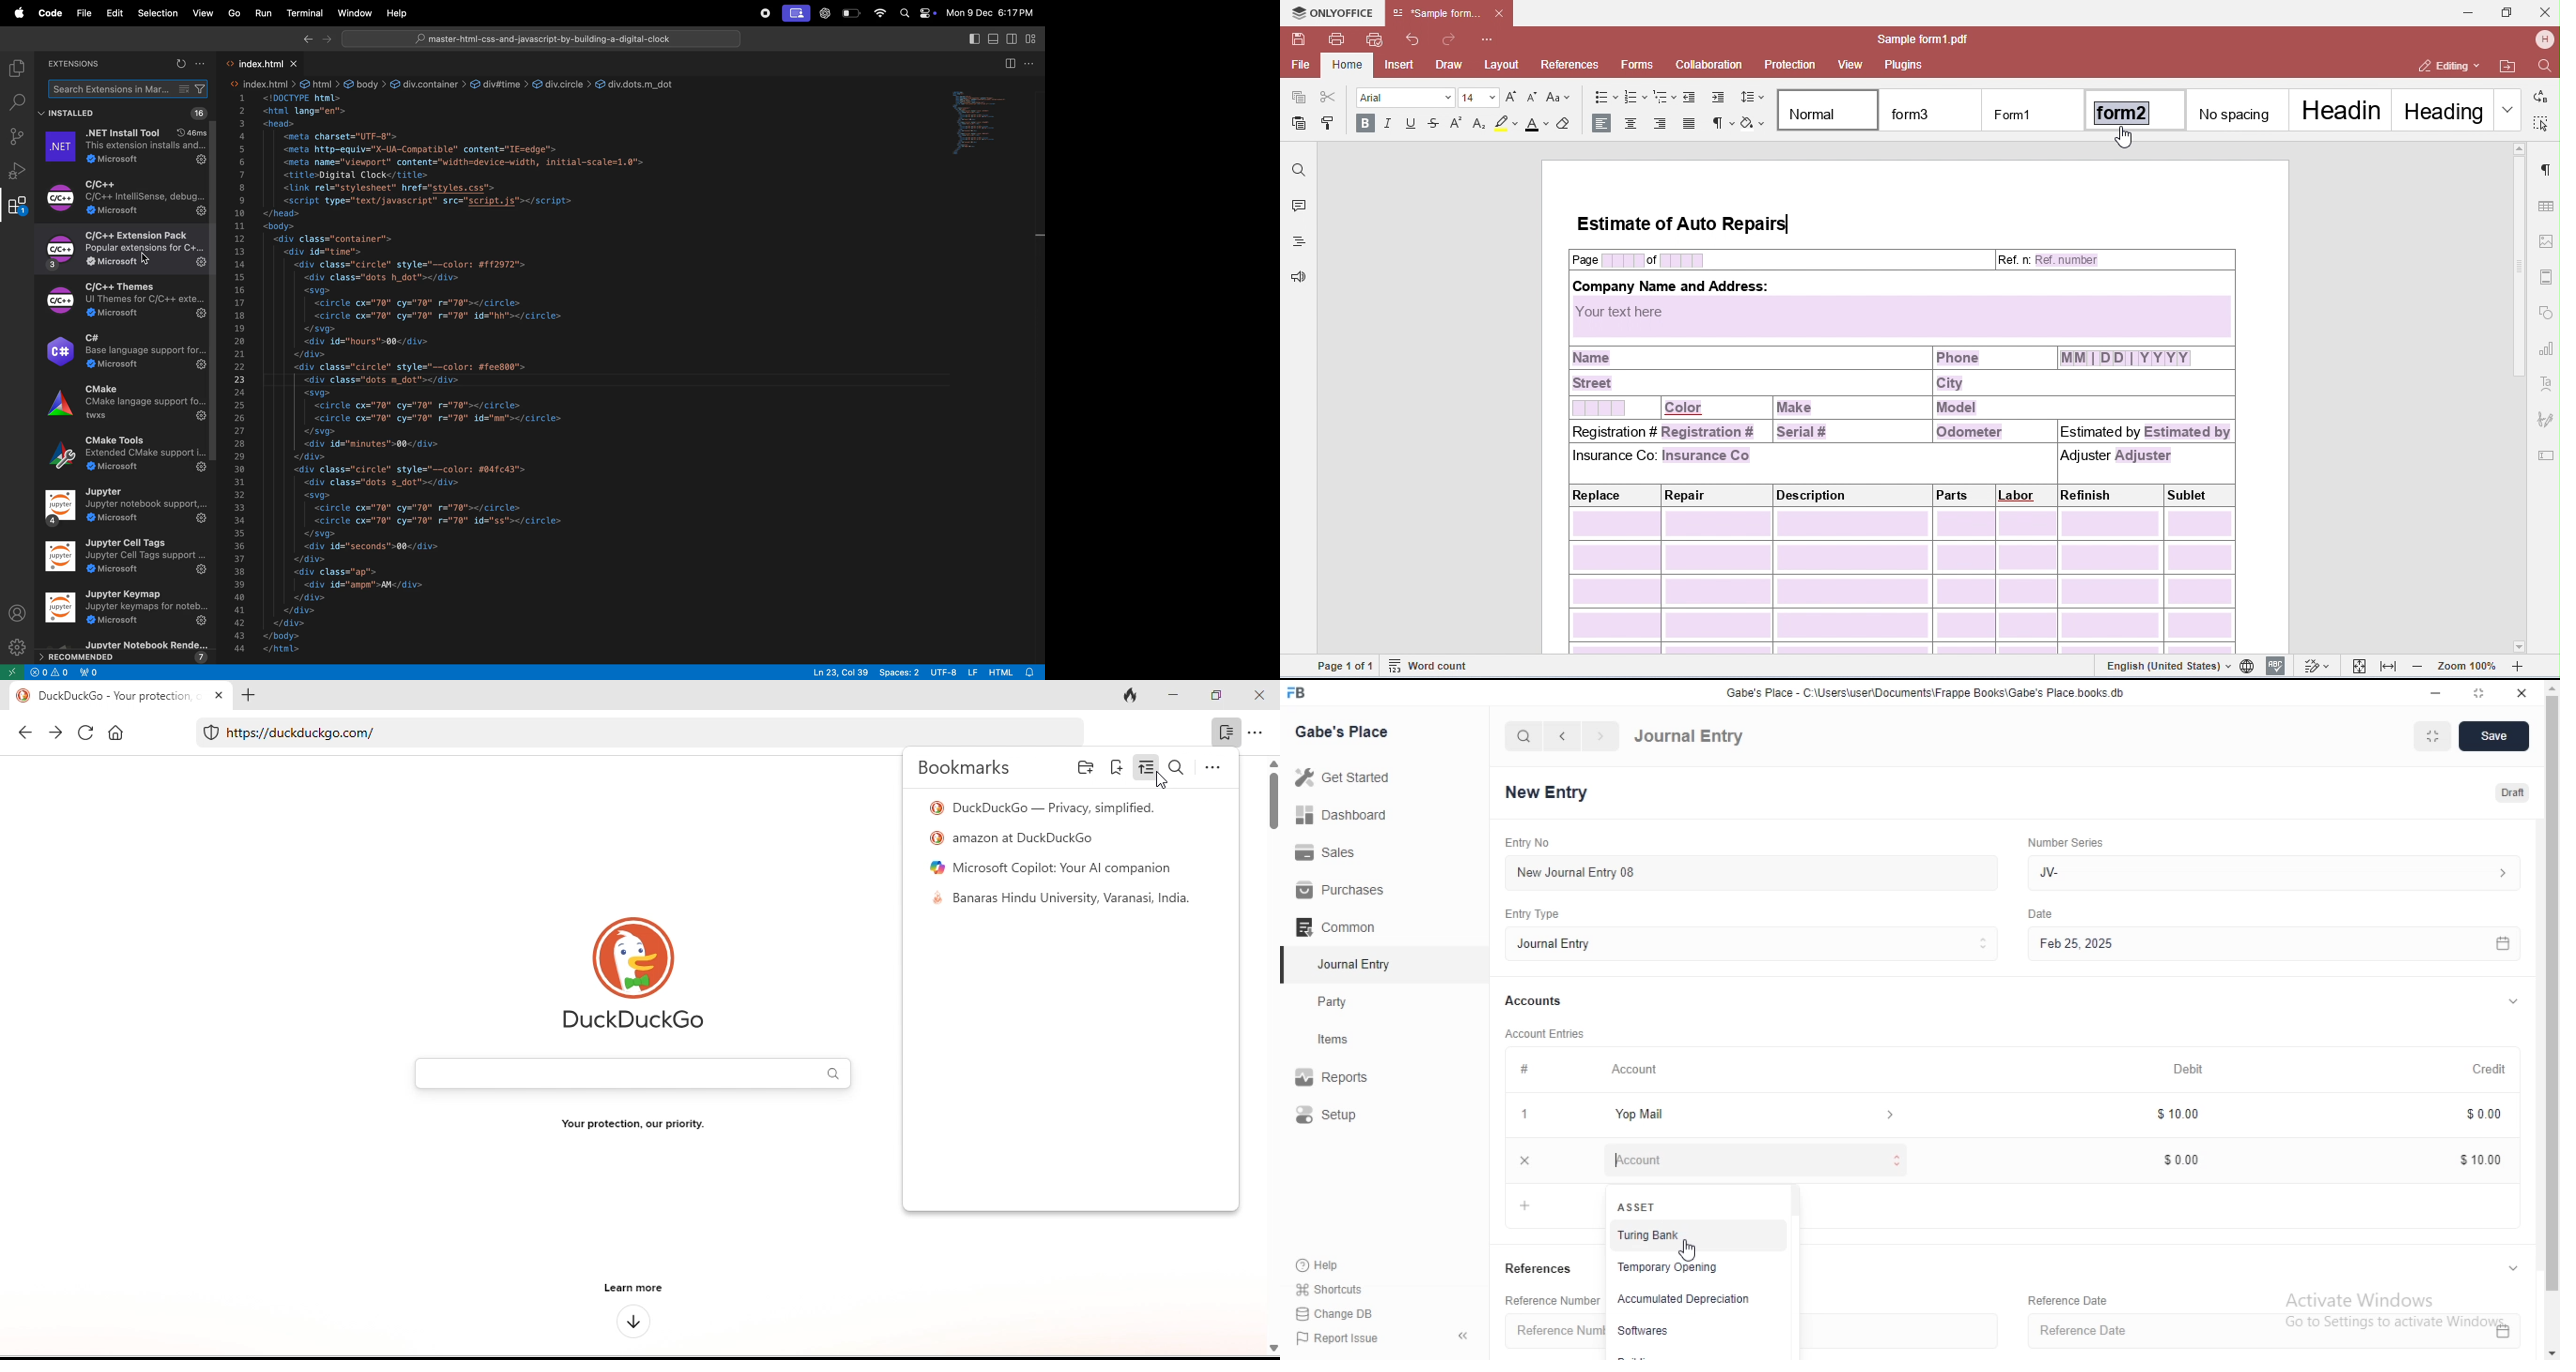 The width and height of the screenshot is (2576, 1372). I want to click on Credit, so click(2496, 1069).